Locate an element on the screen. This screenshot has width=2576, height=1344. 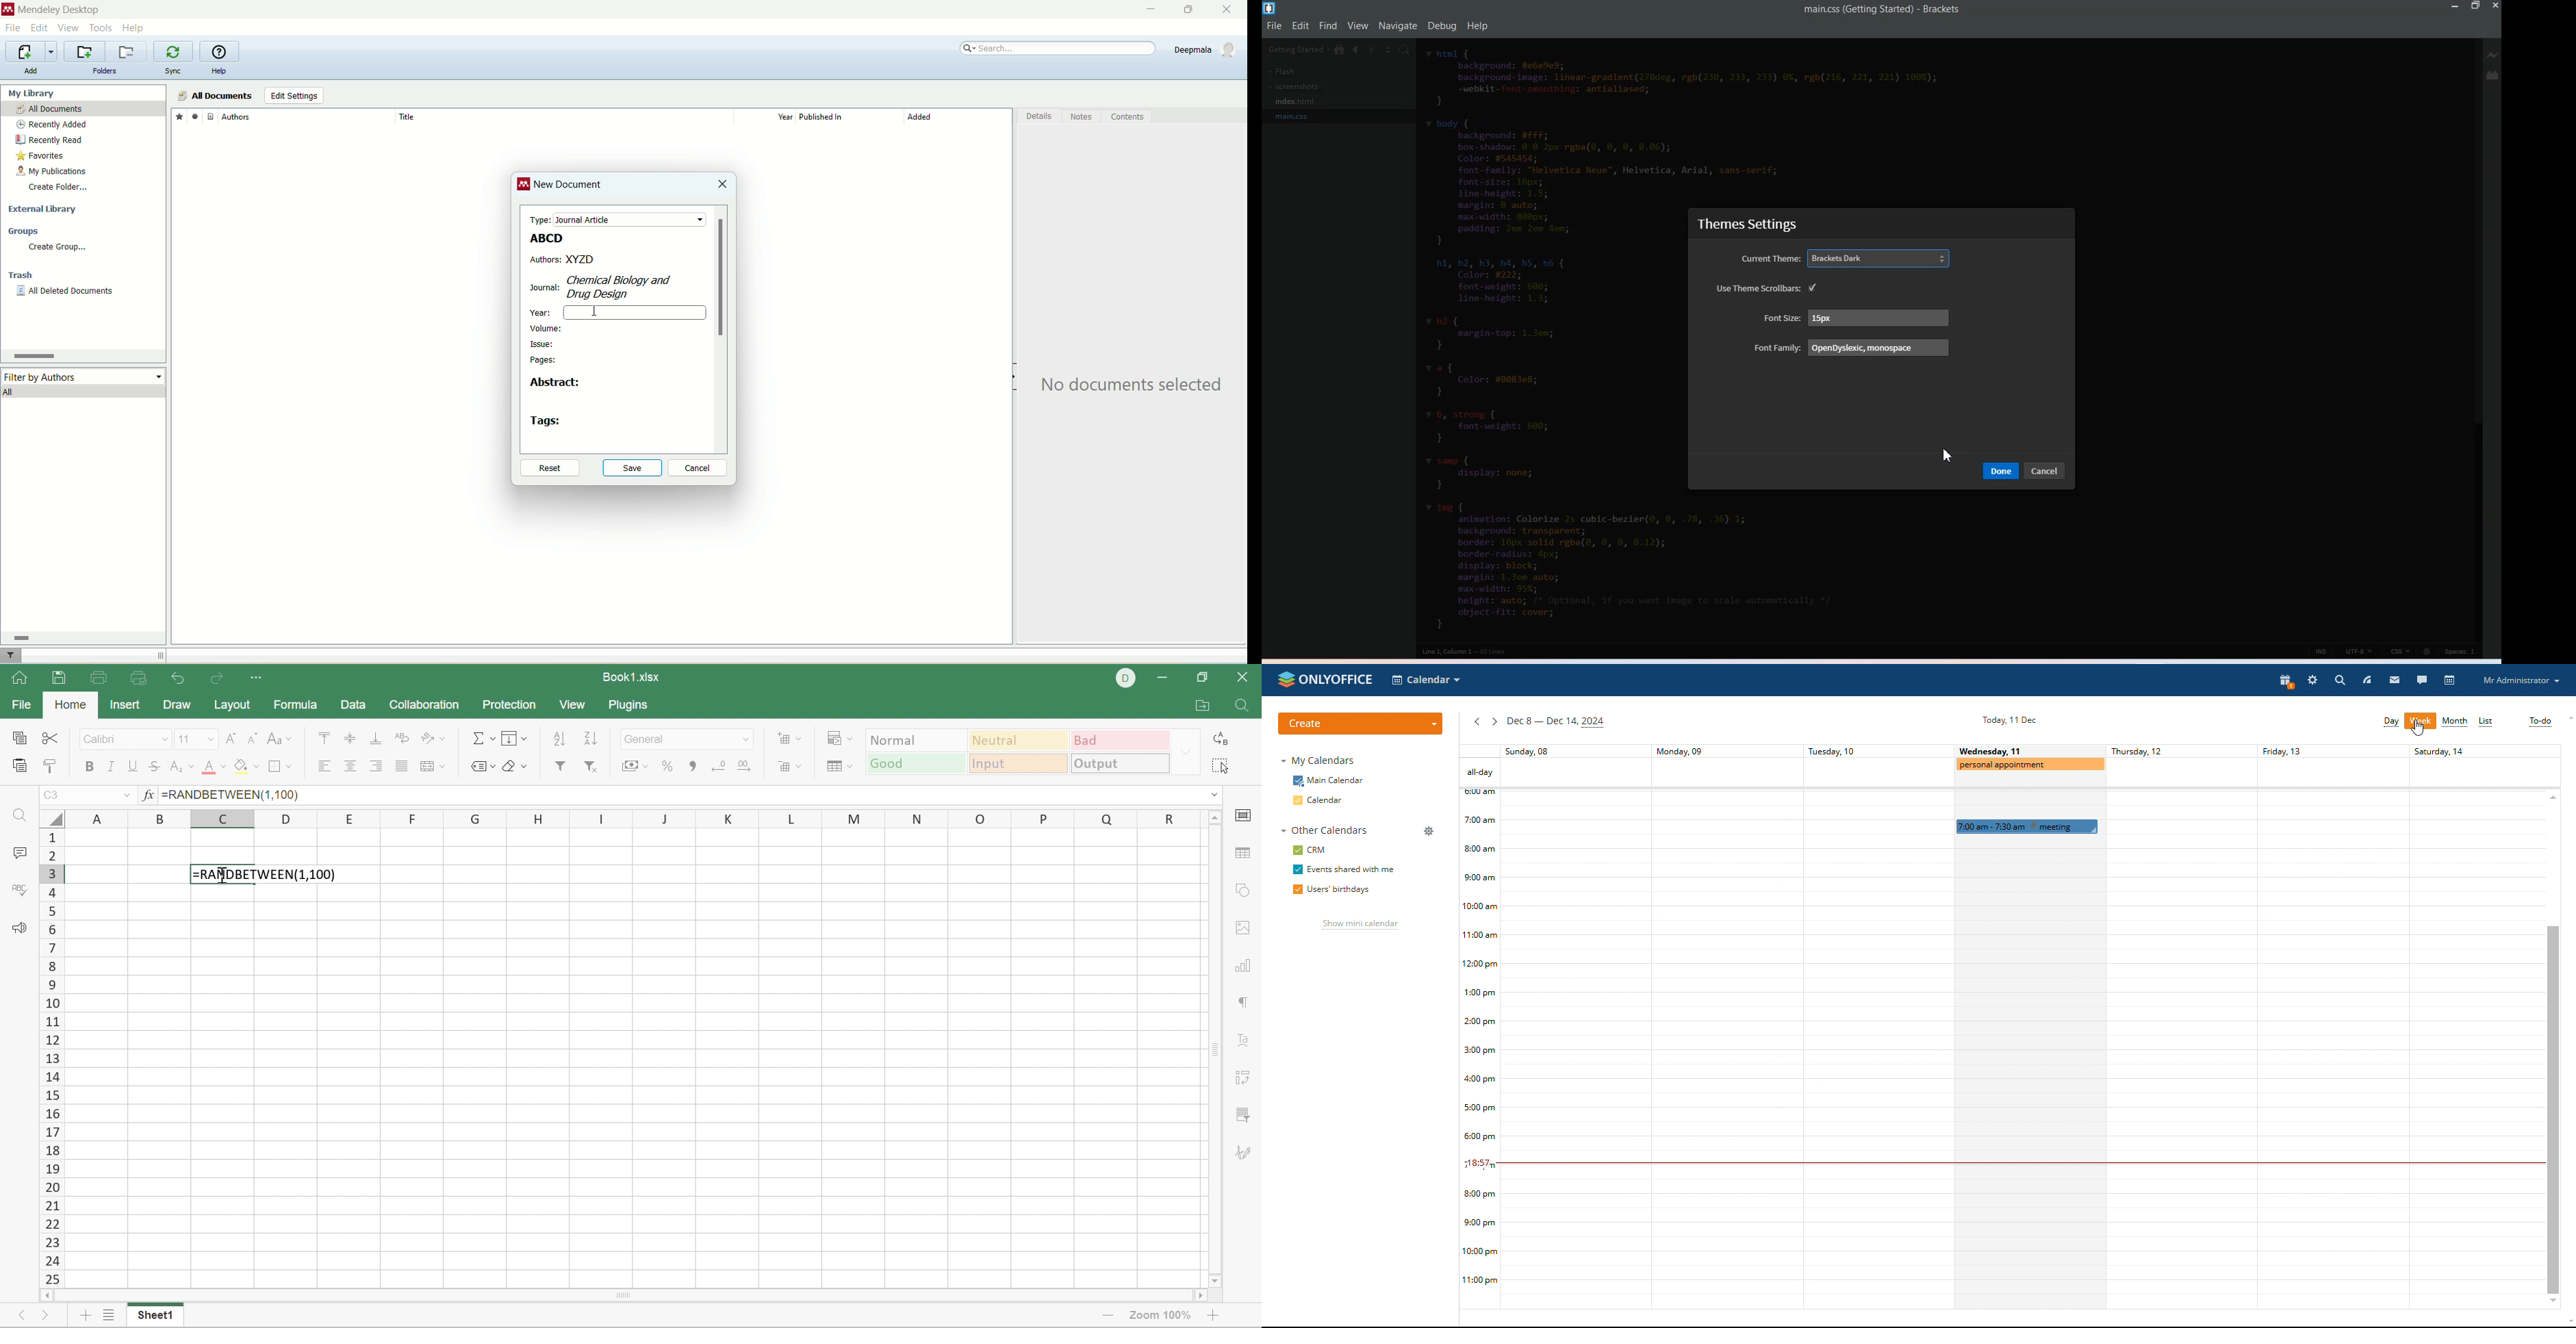
=RANDBETWEEN(1,100) is located at coordinates (231, 795).